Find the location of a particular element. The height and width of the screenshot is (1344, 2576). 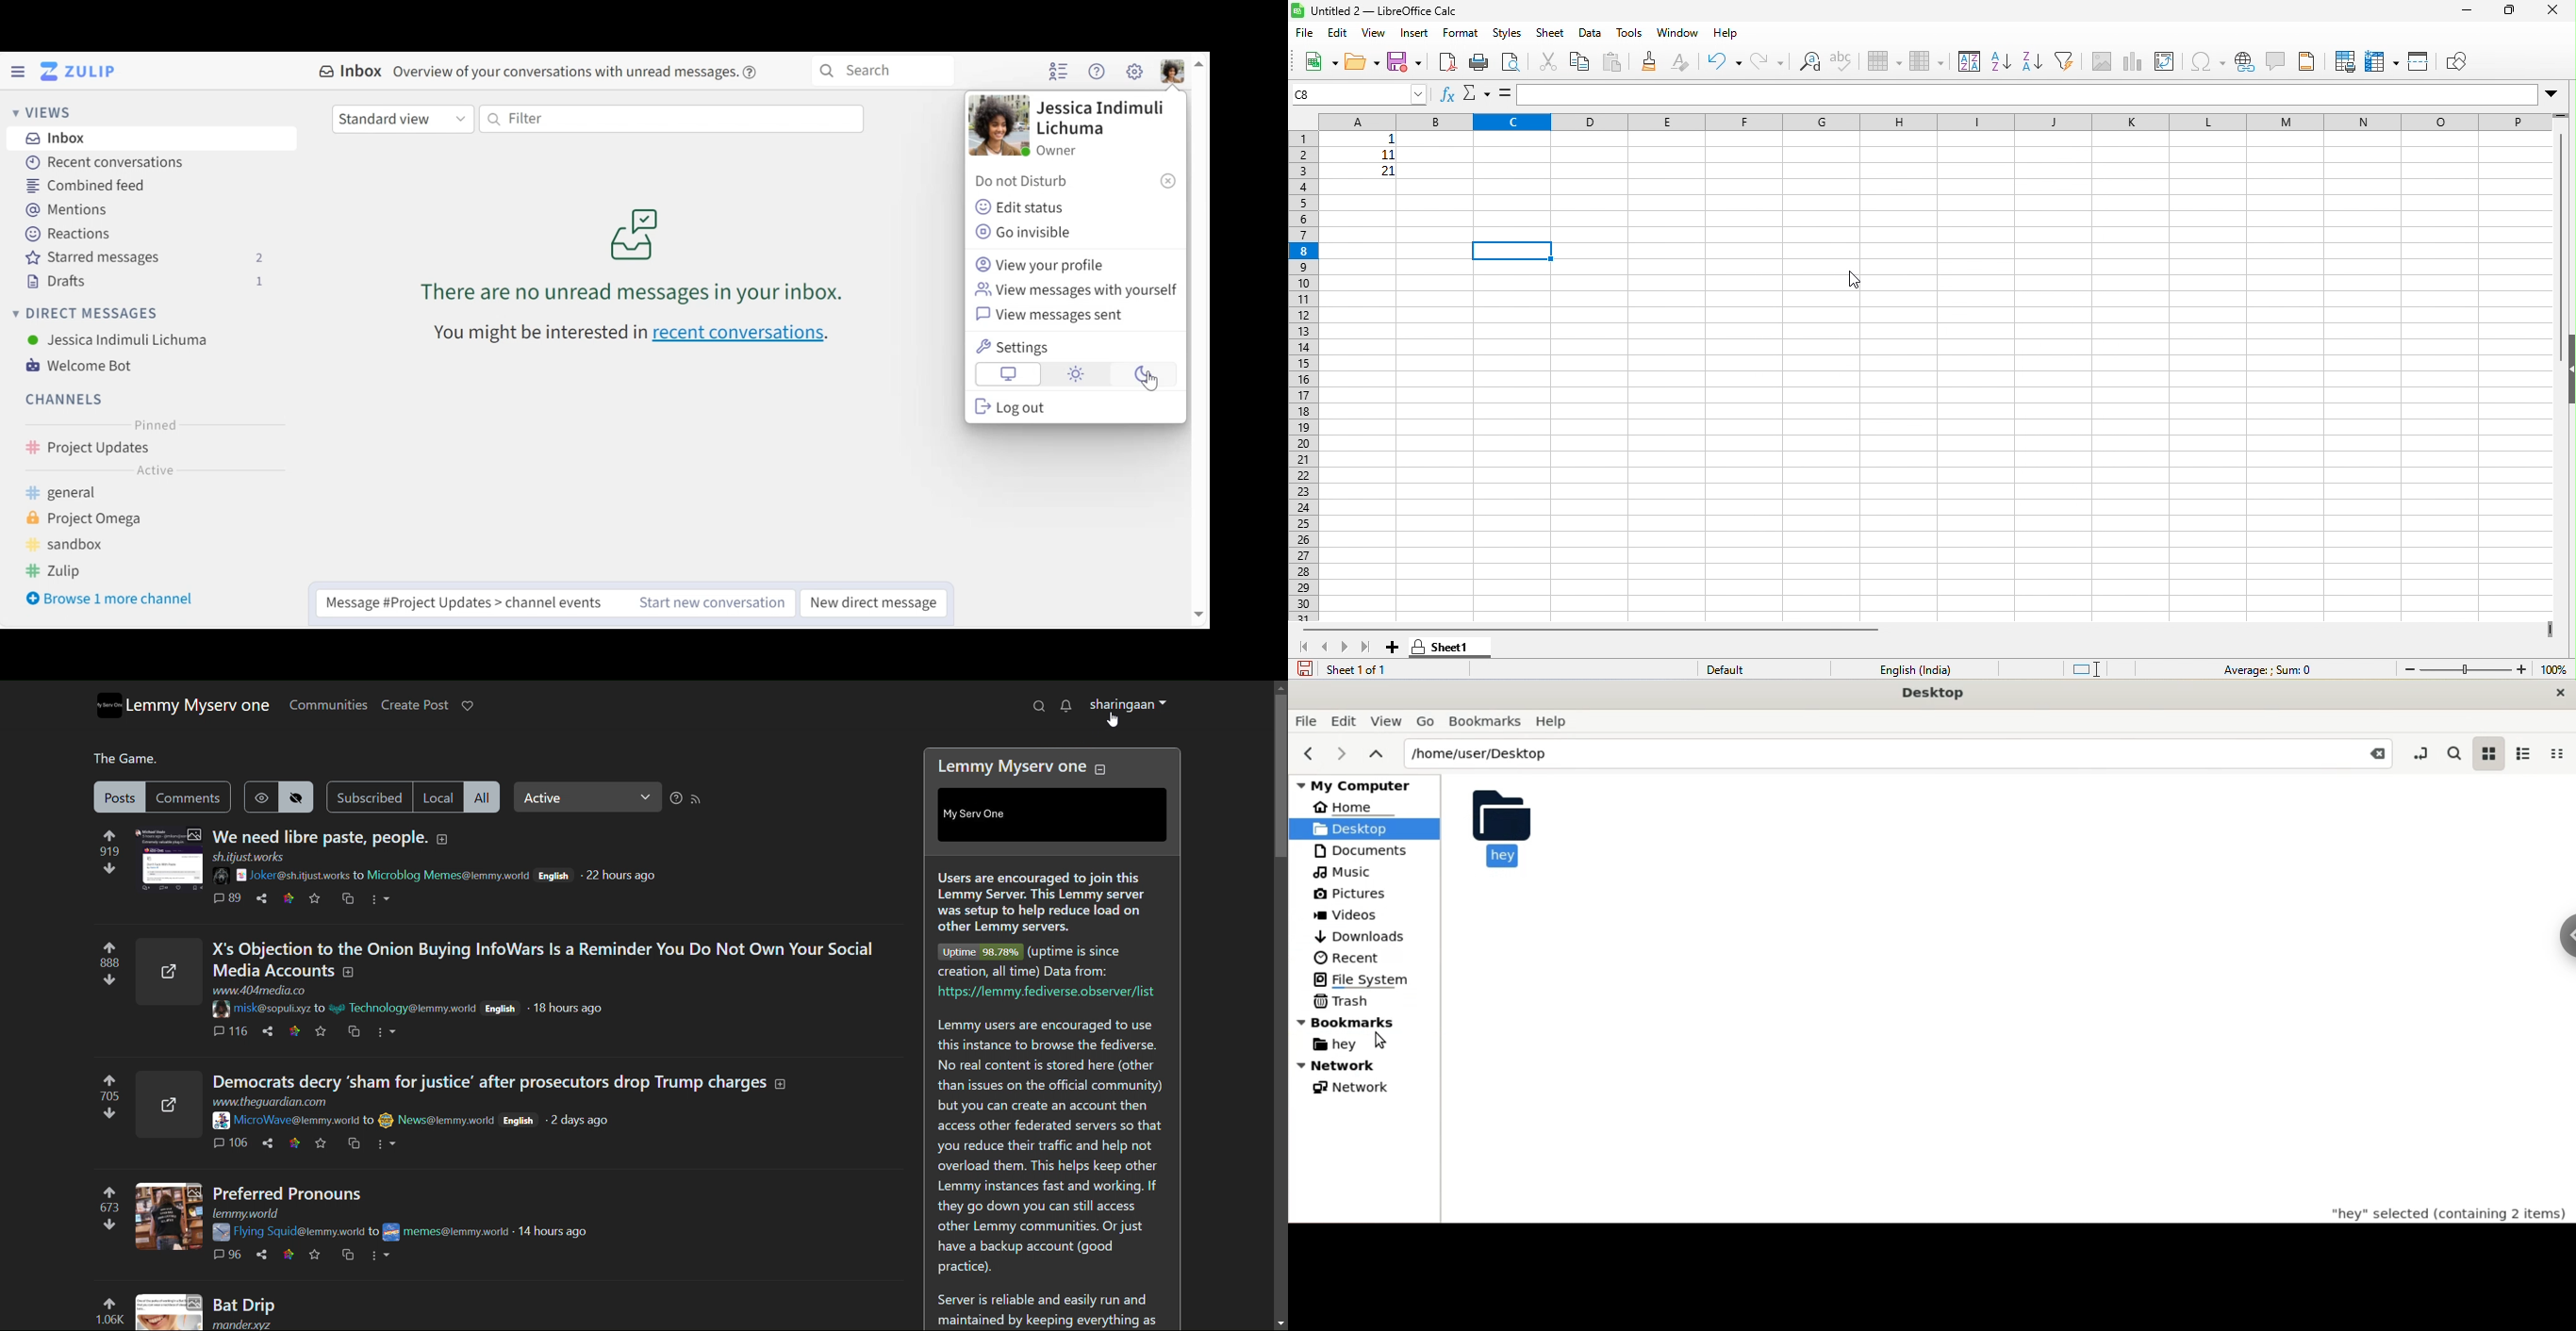

special characters is located at coordinates (2220, 60).